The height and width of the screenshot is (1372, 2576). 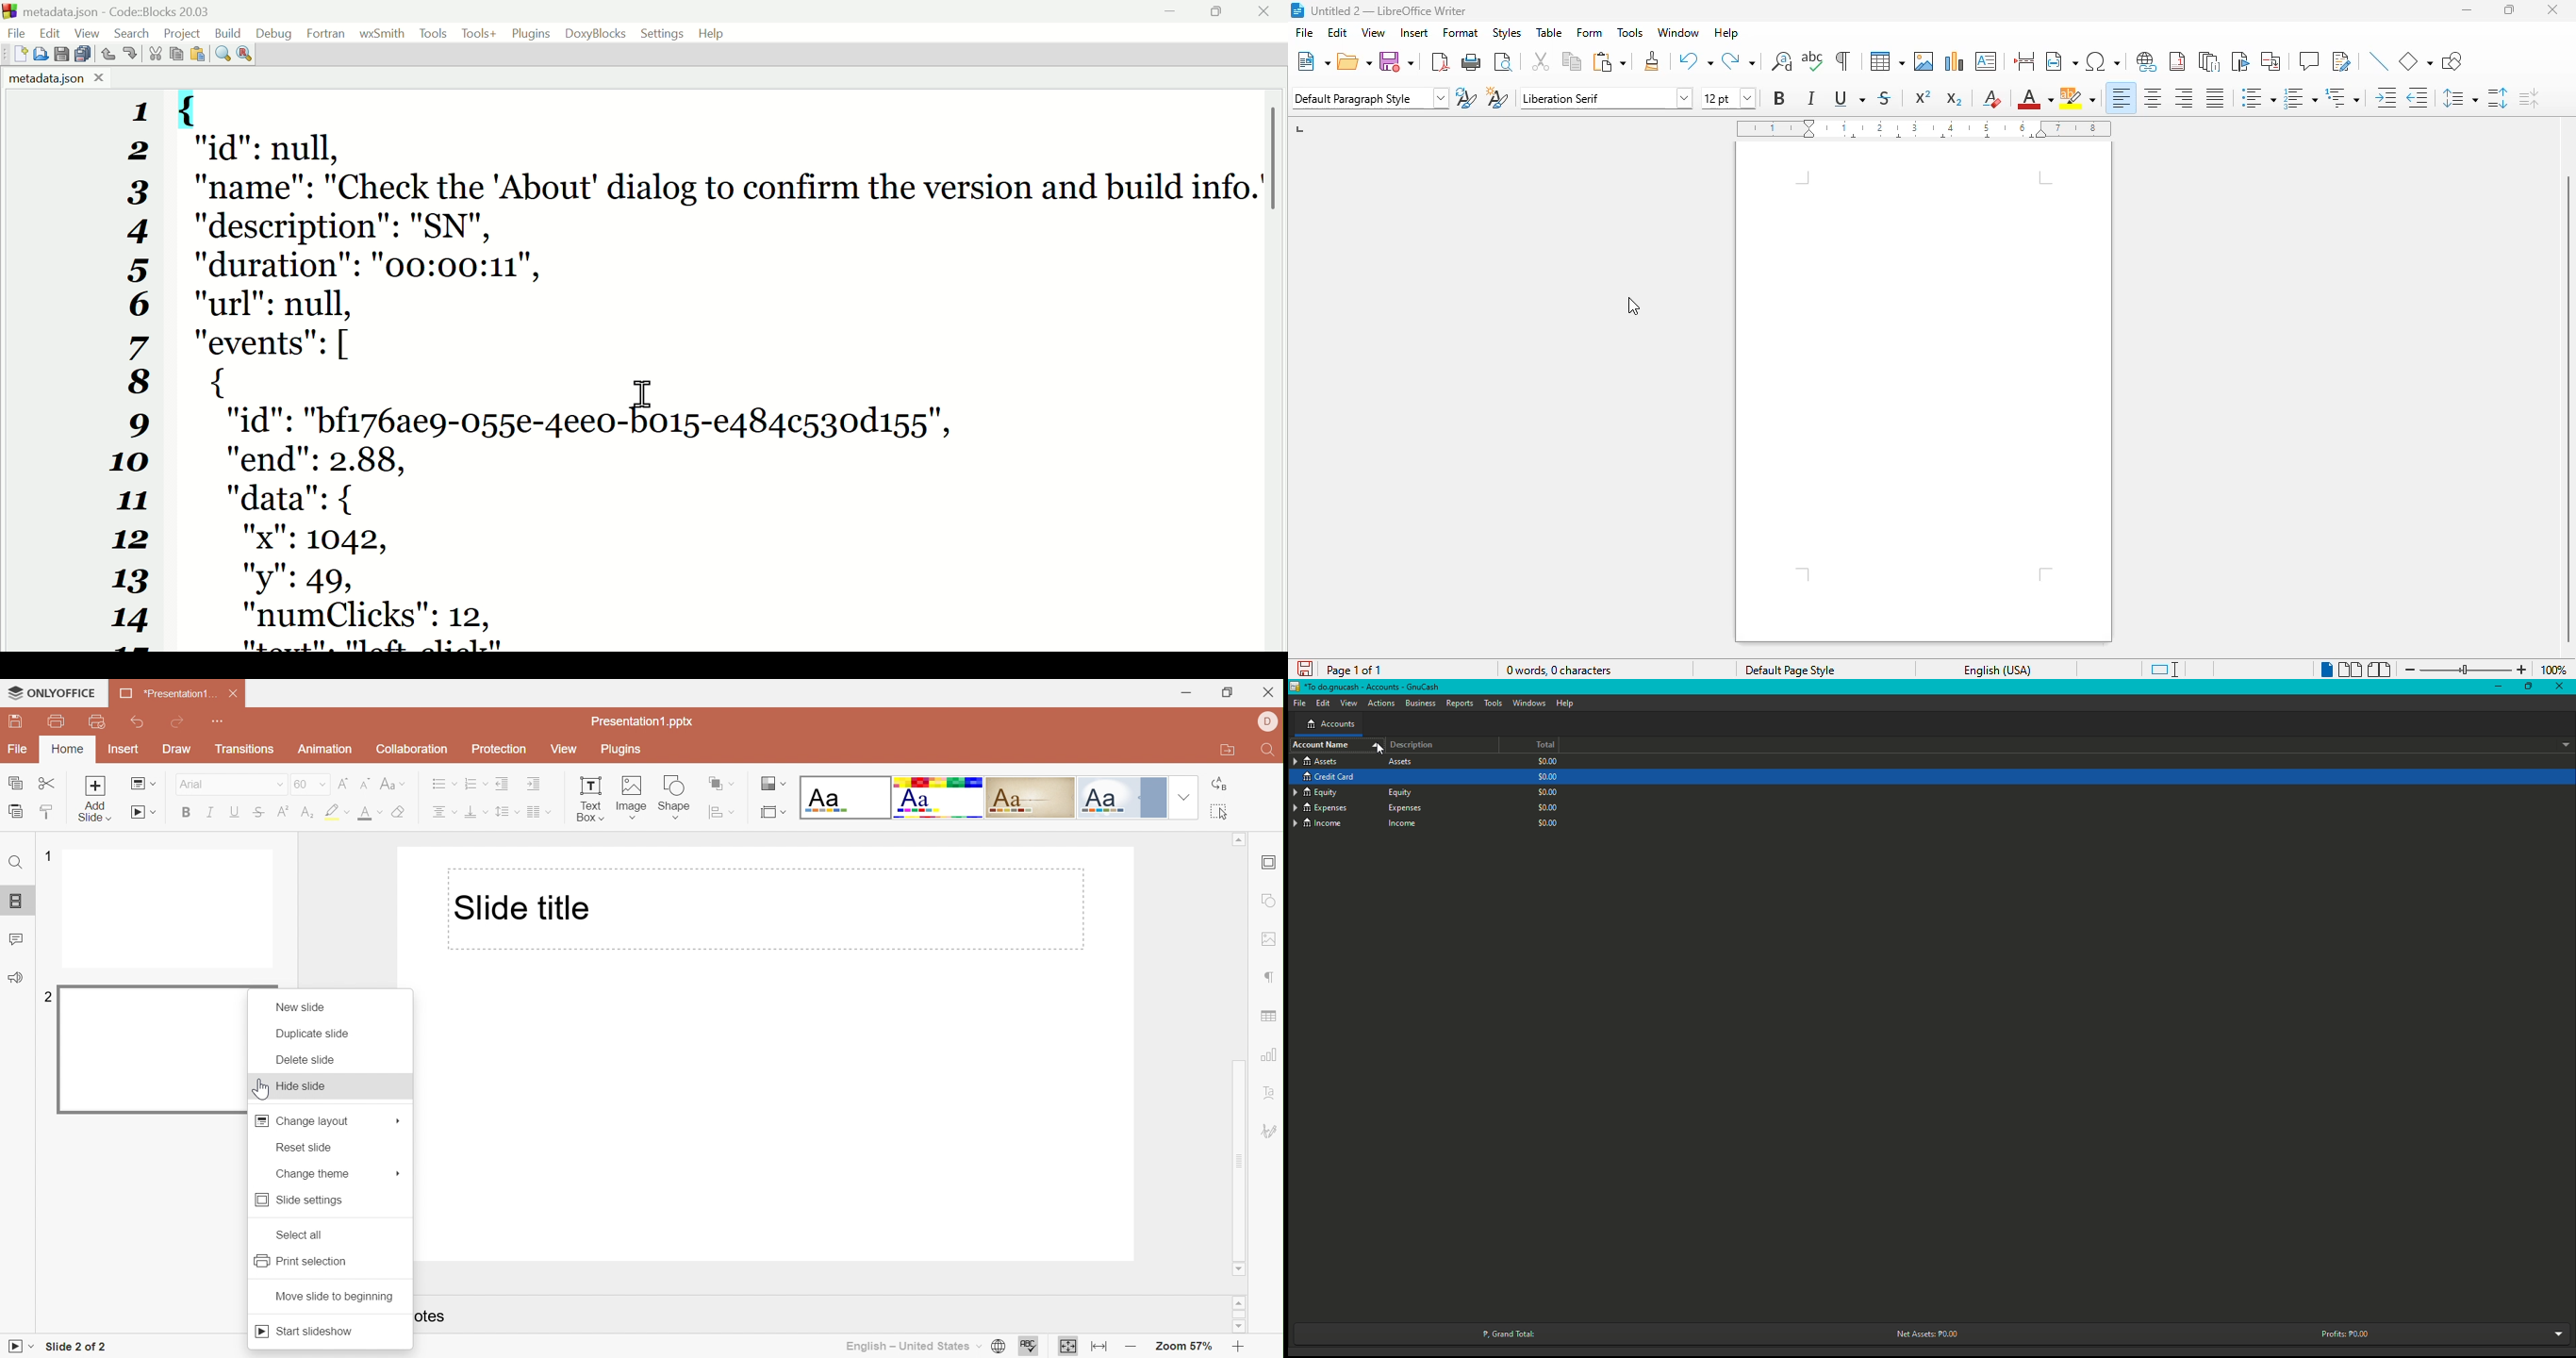 I want to click on find and replace, so click(x=1782, y=61).